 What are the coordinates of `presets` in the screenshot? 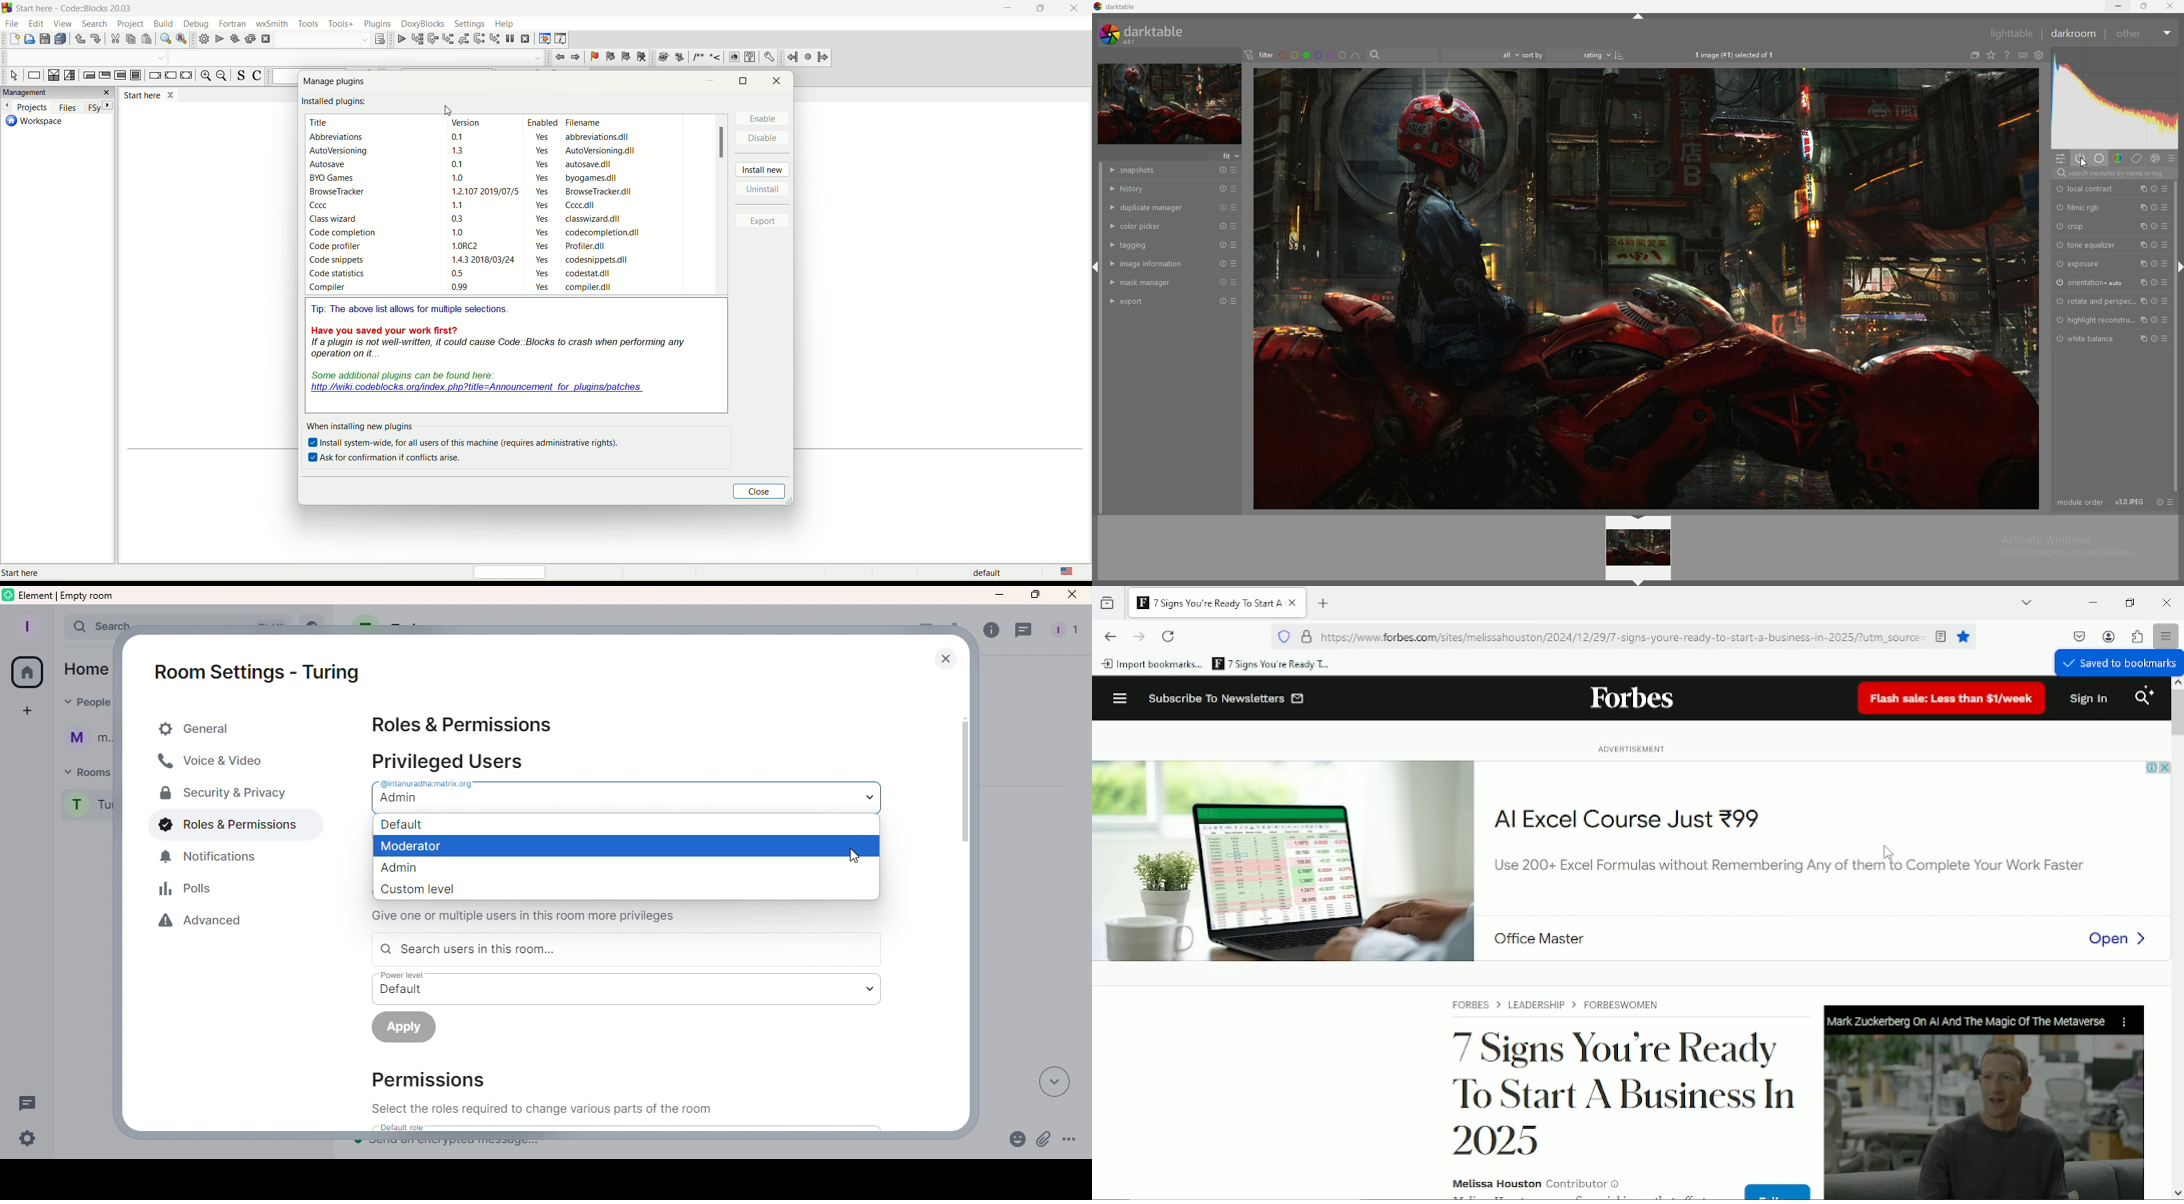 It's located at (1235, 226).